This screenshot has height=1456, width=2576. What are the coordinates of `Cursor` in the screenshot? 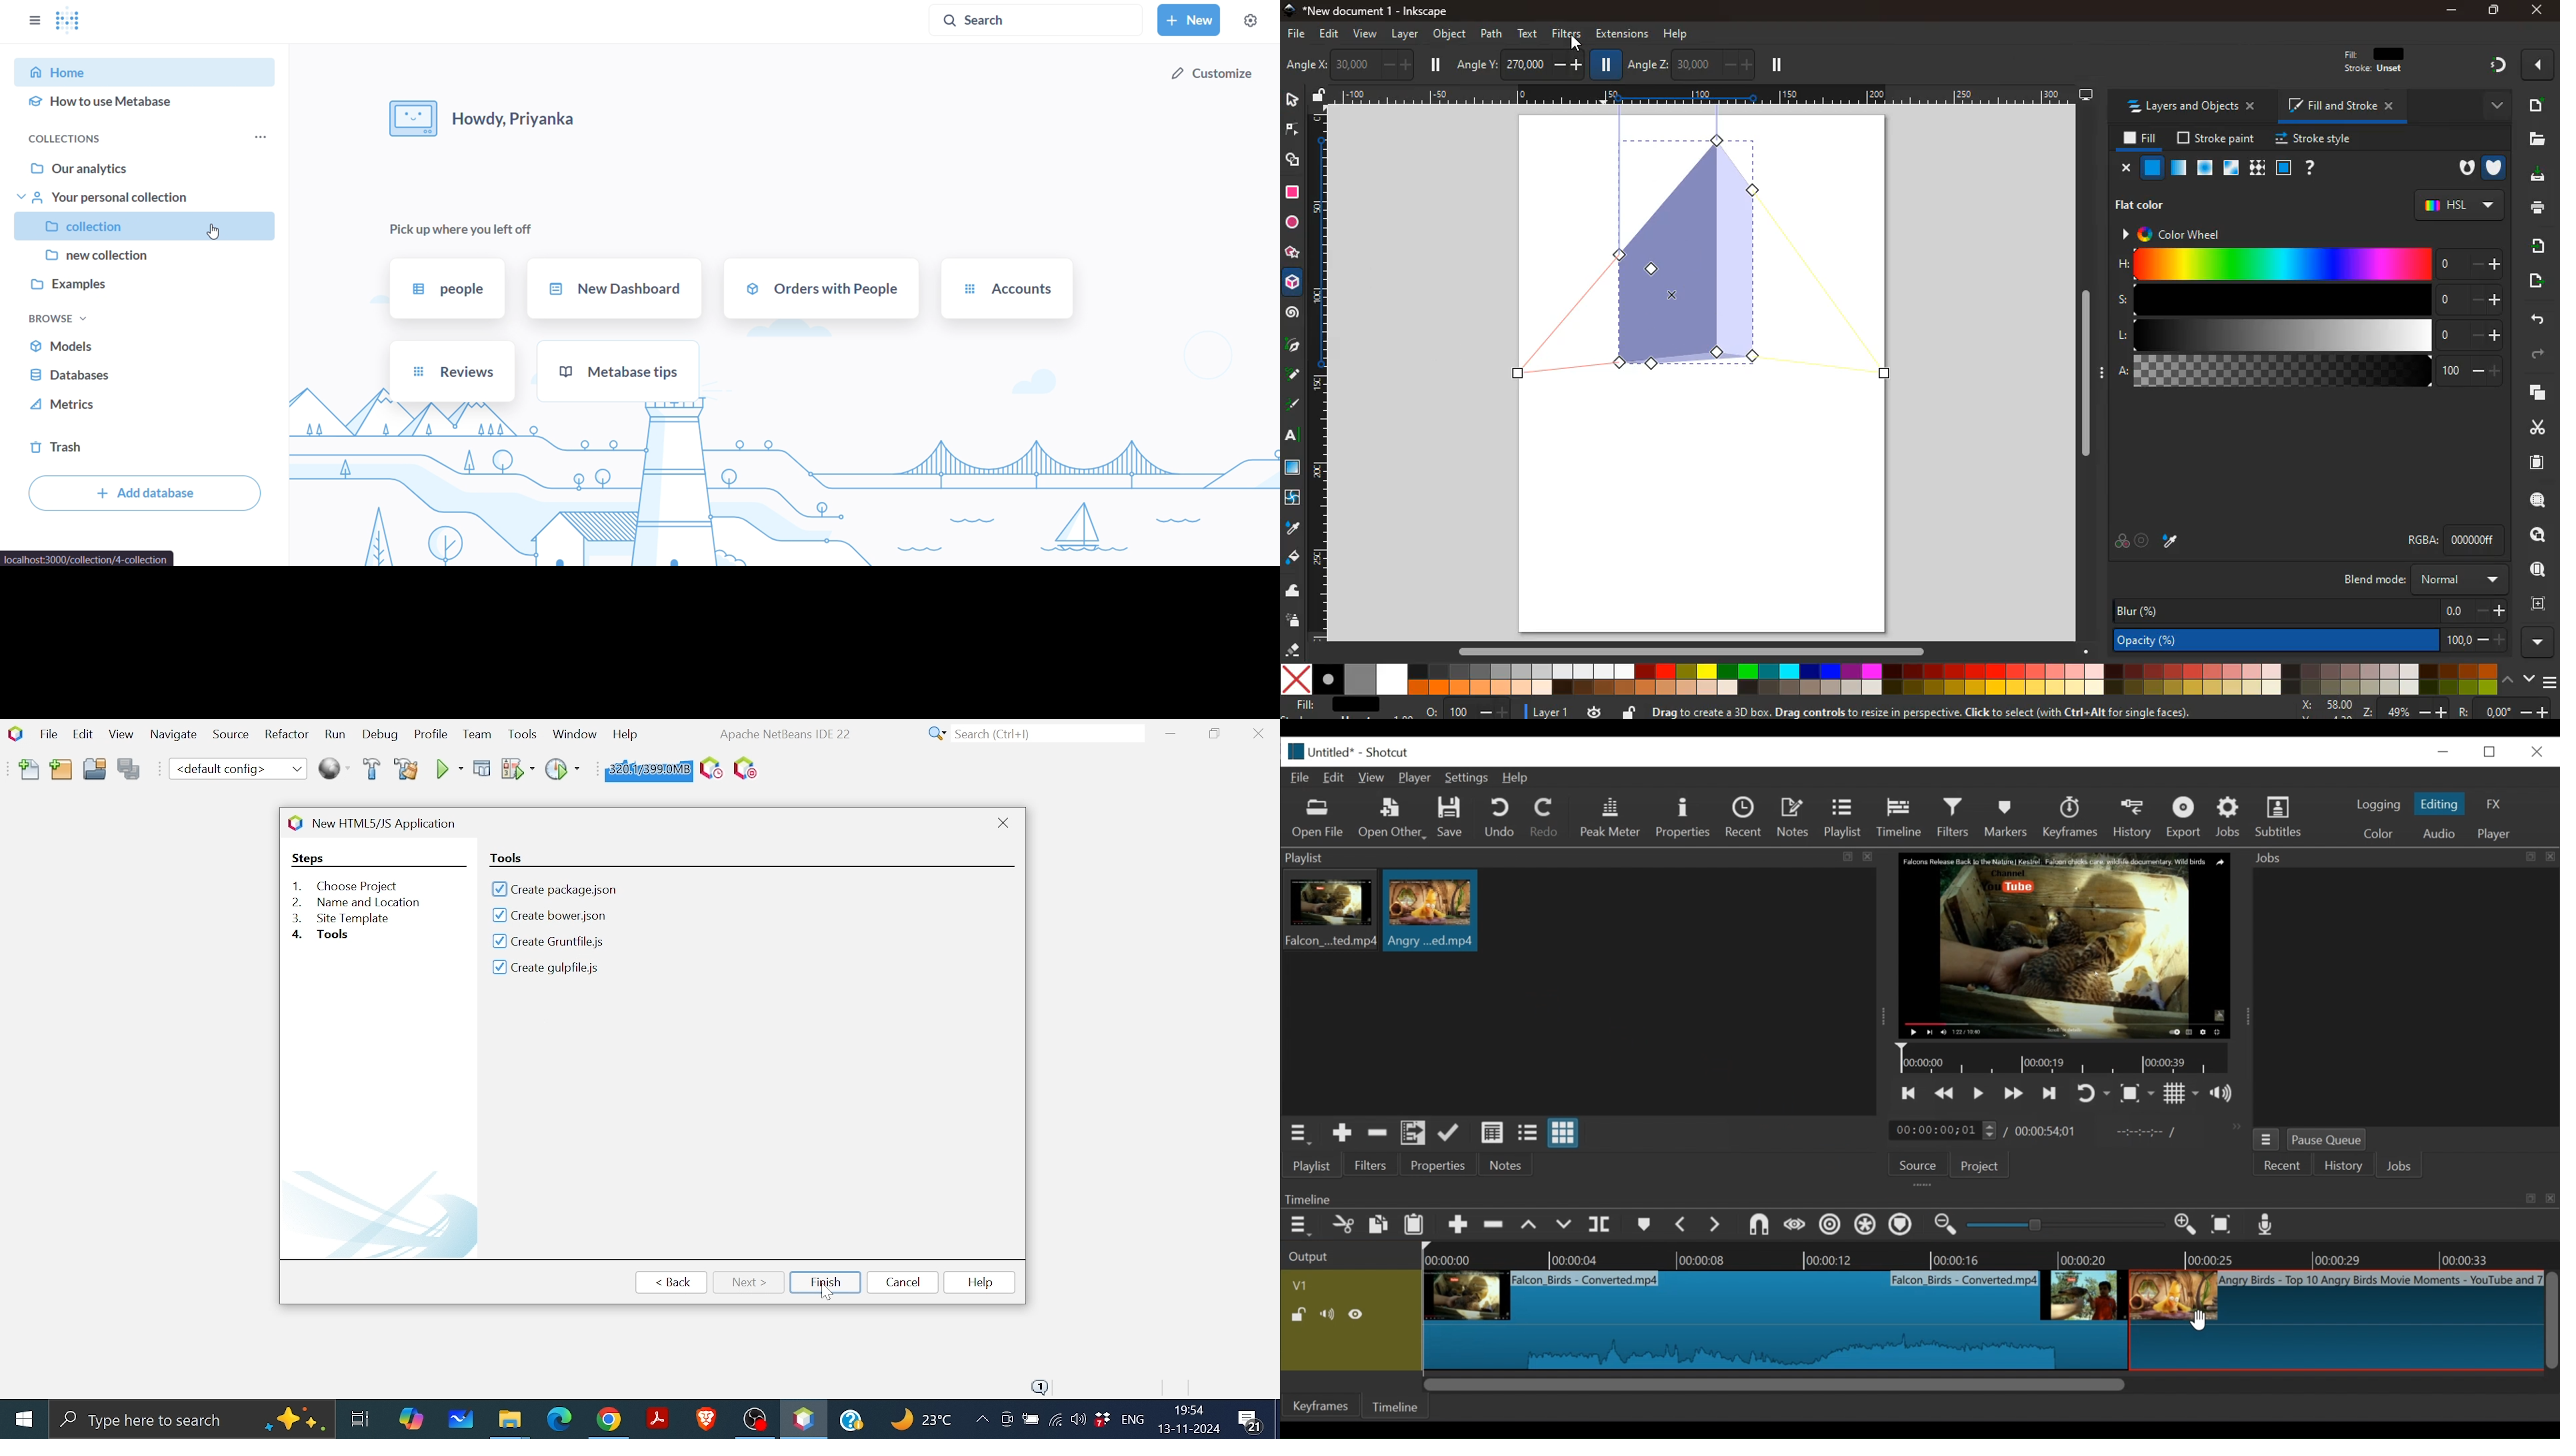 It's located at (1577, 41).